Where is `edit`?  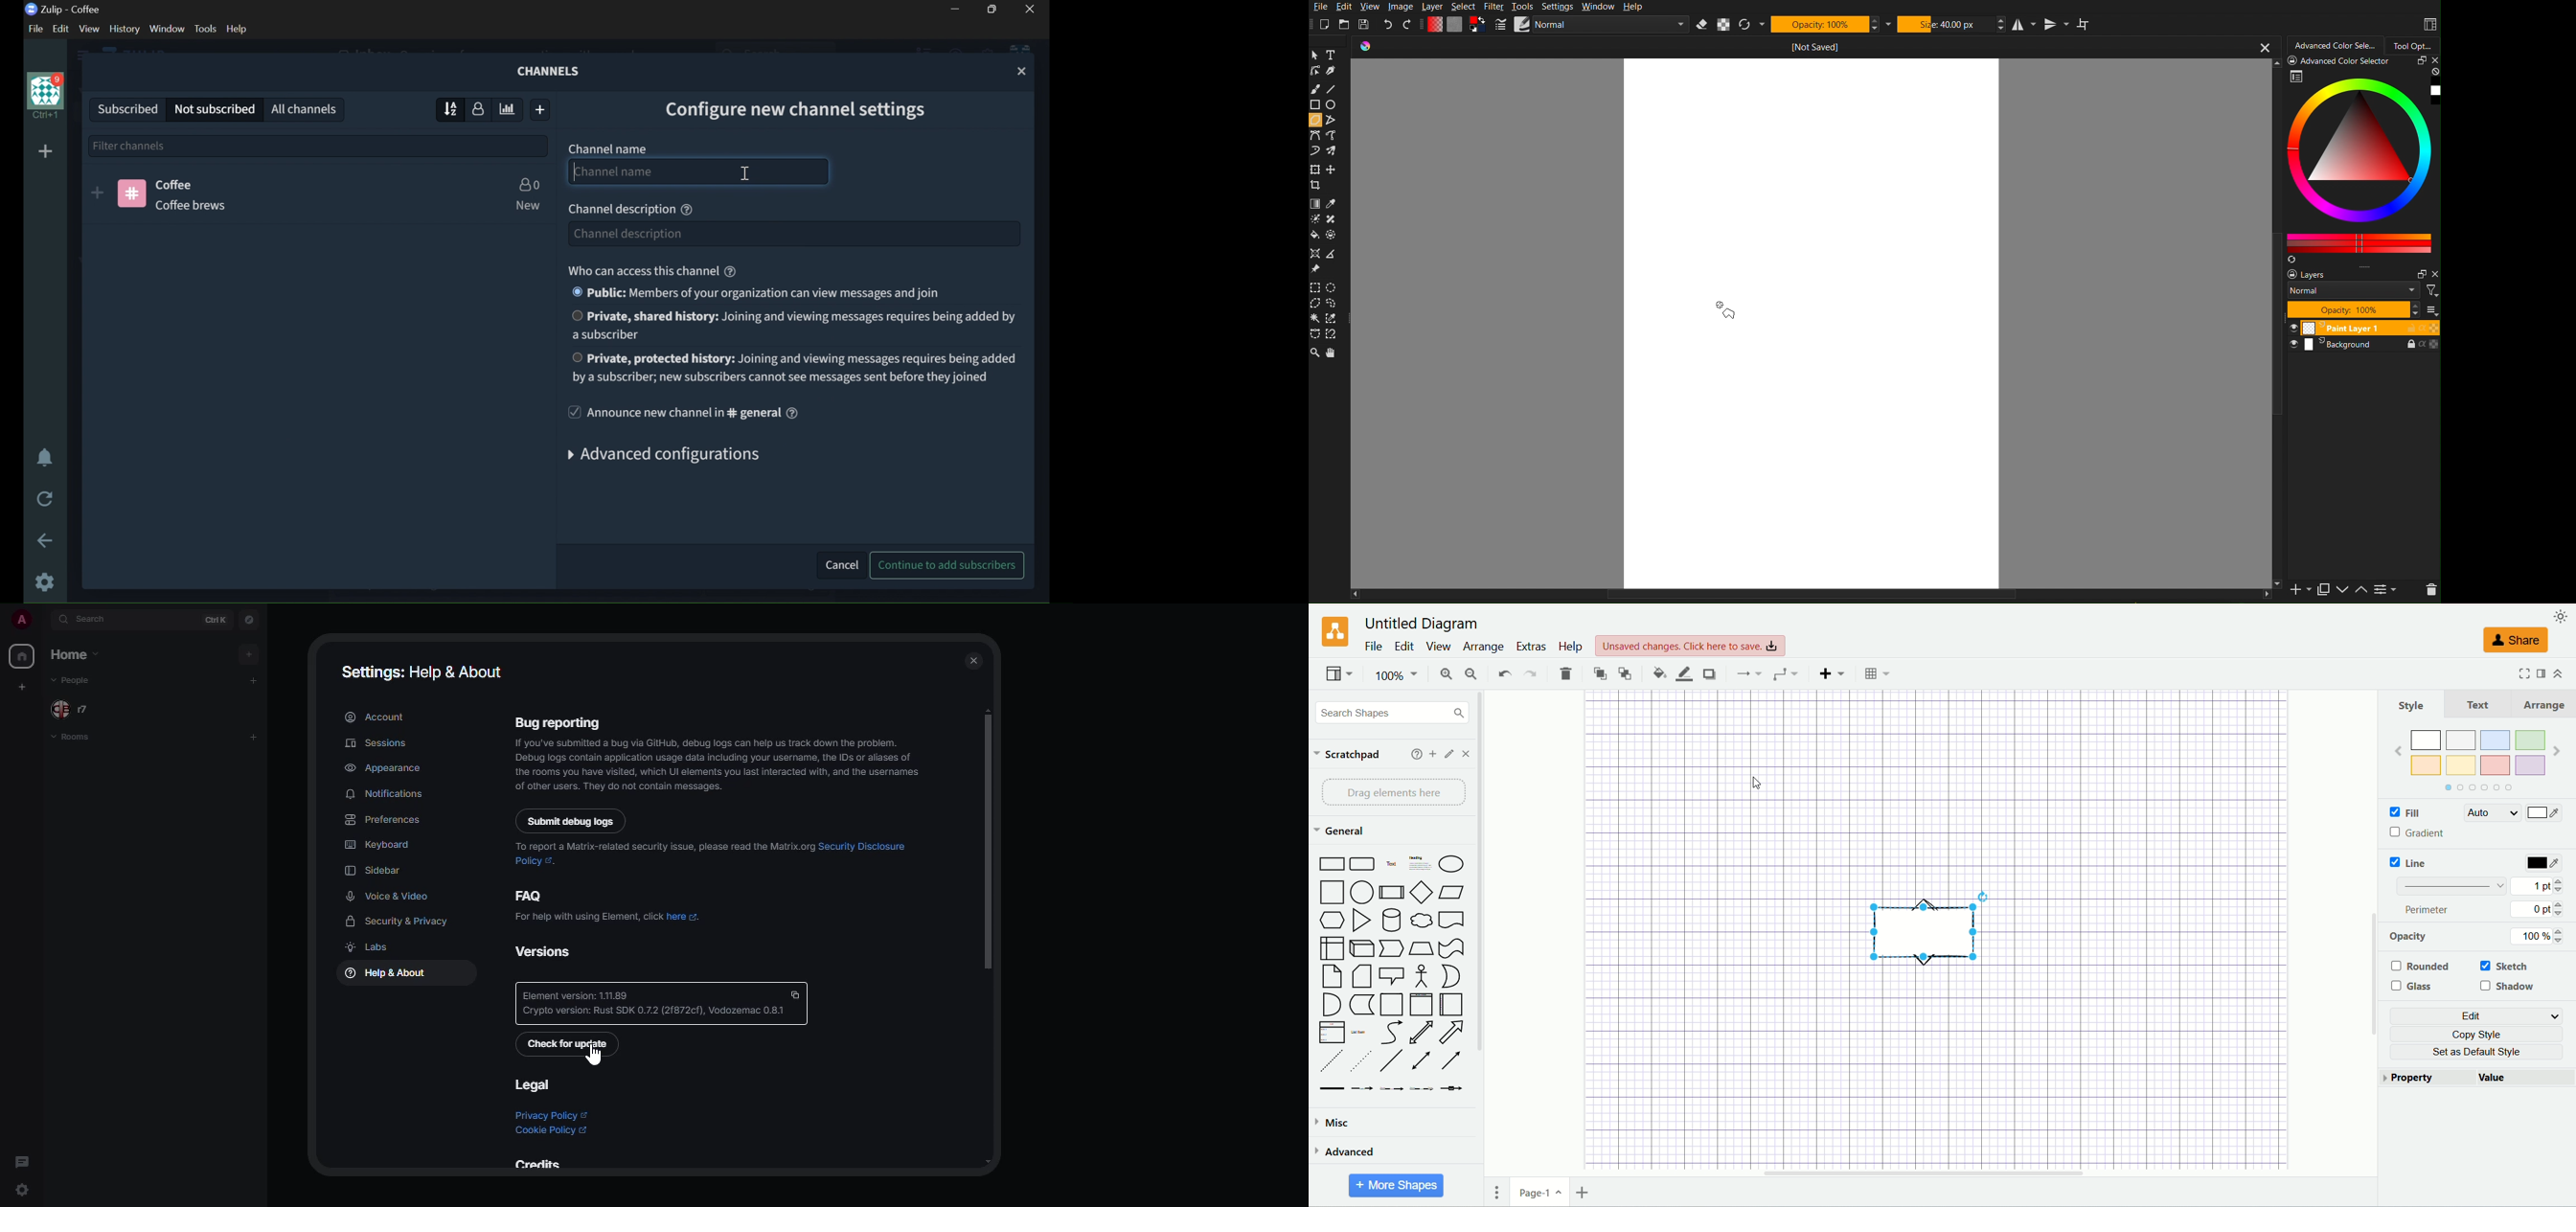
edit is located at coordinates (2478, 1016).